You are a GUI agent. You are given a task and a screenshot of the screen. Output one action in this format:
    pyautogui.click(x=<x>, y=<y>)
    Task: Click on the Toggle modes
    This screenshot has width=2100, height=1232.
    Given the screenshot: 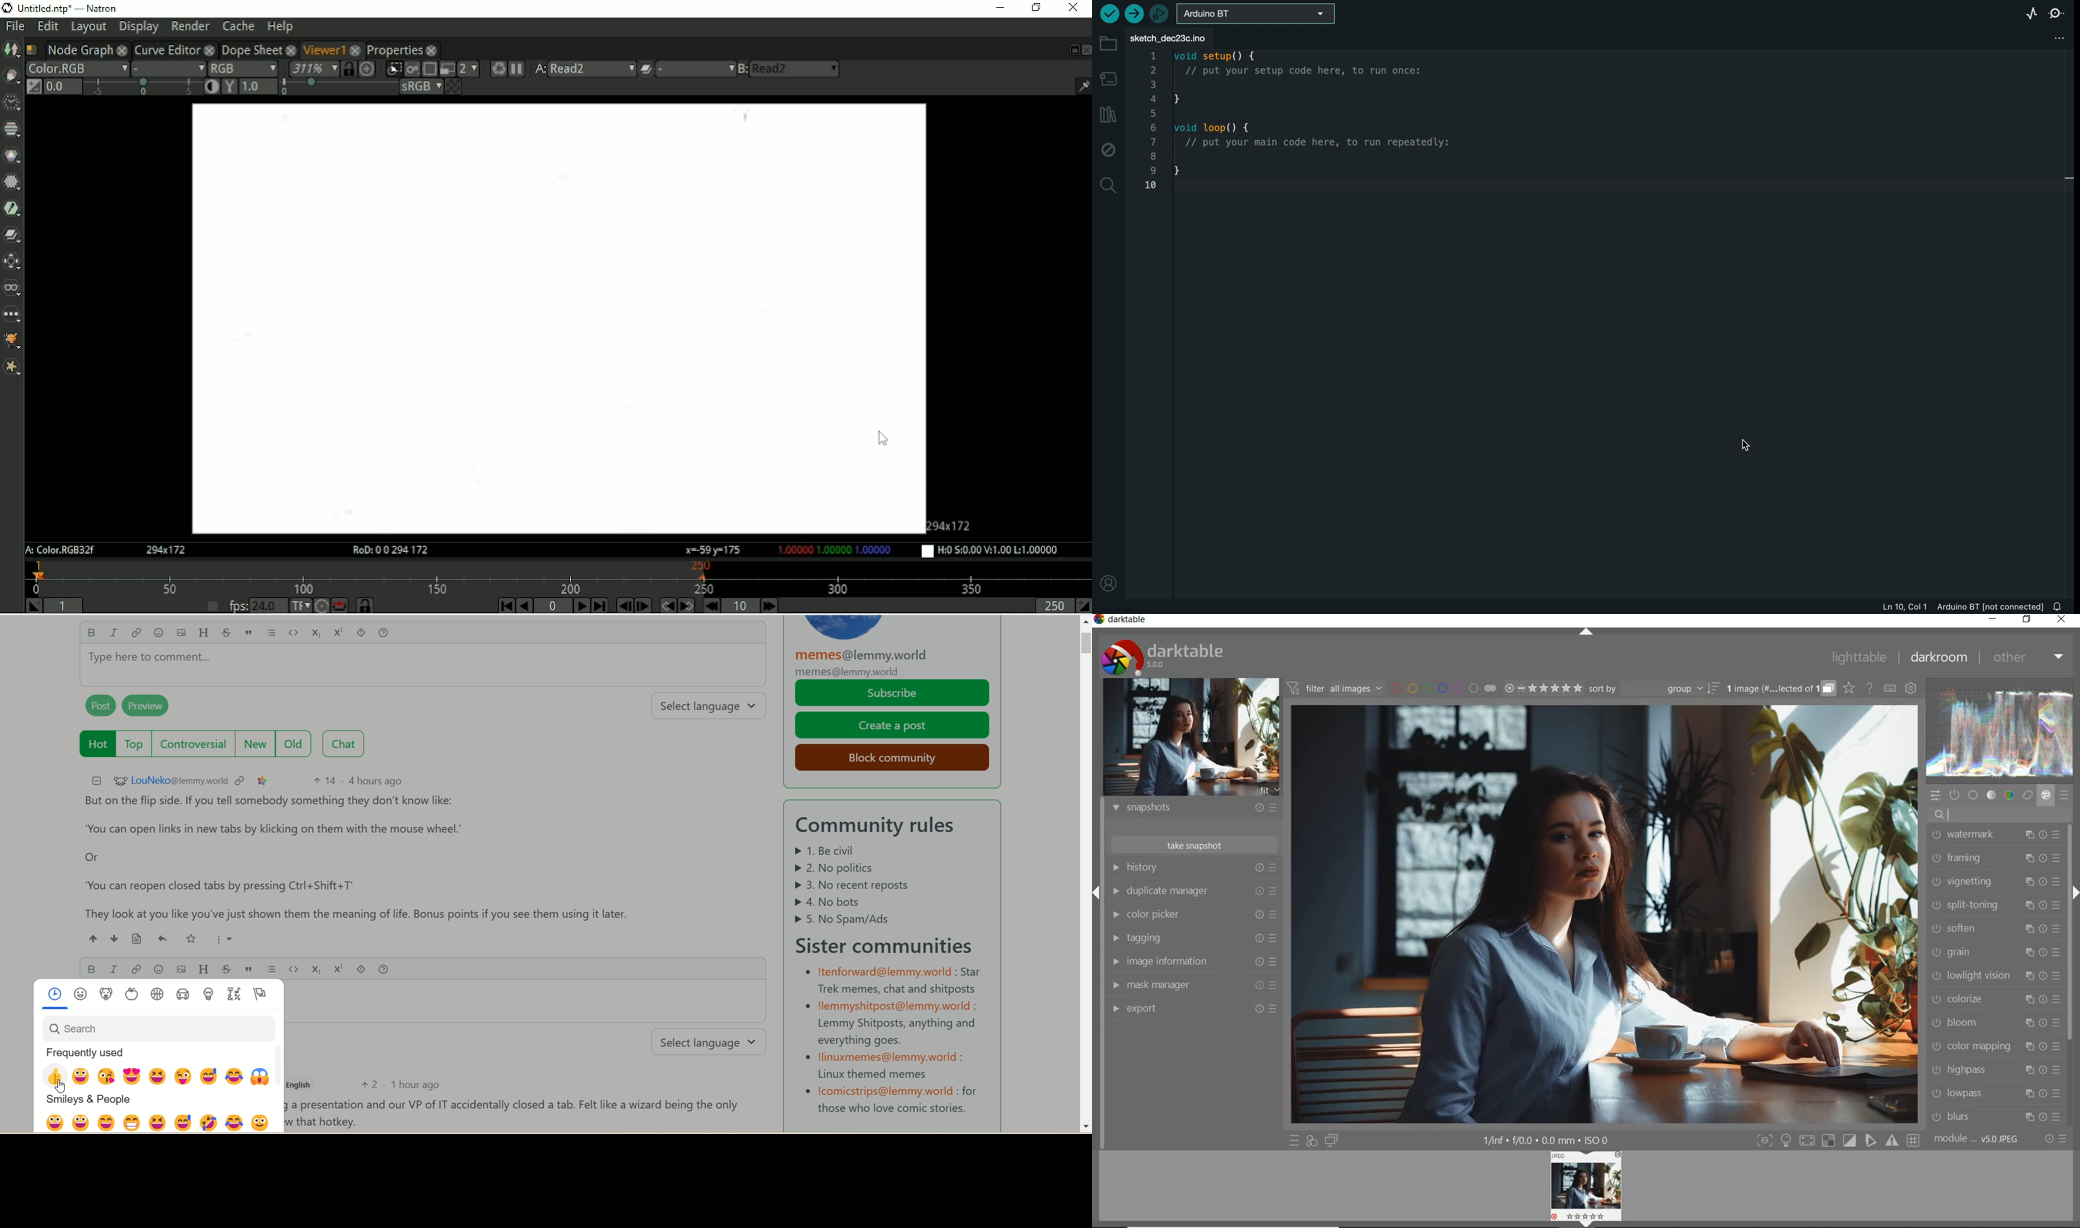 What is the action you would take?
    pyautogui.click(x=1838, y=1140)
    